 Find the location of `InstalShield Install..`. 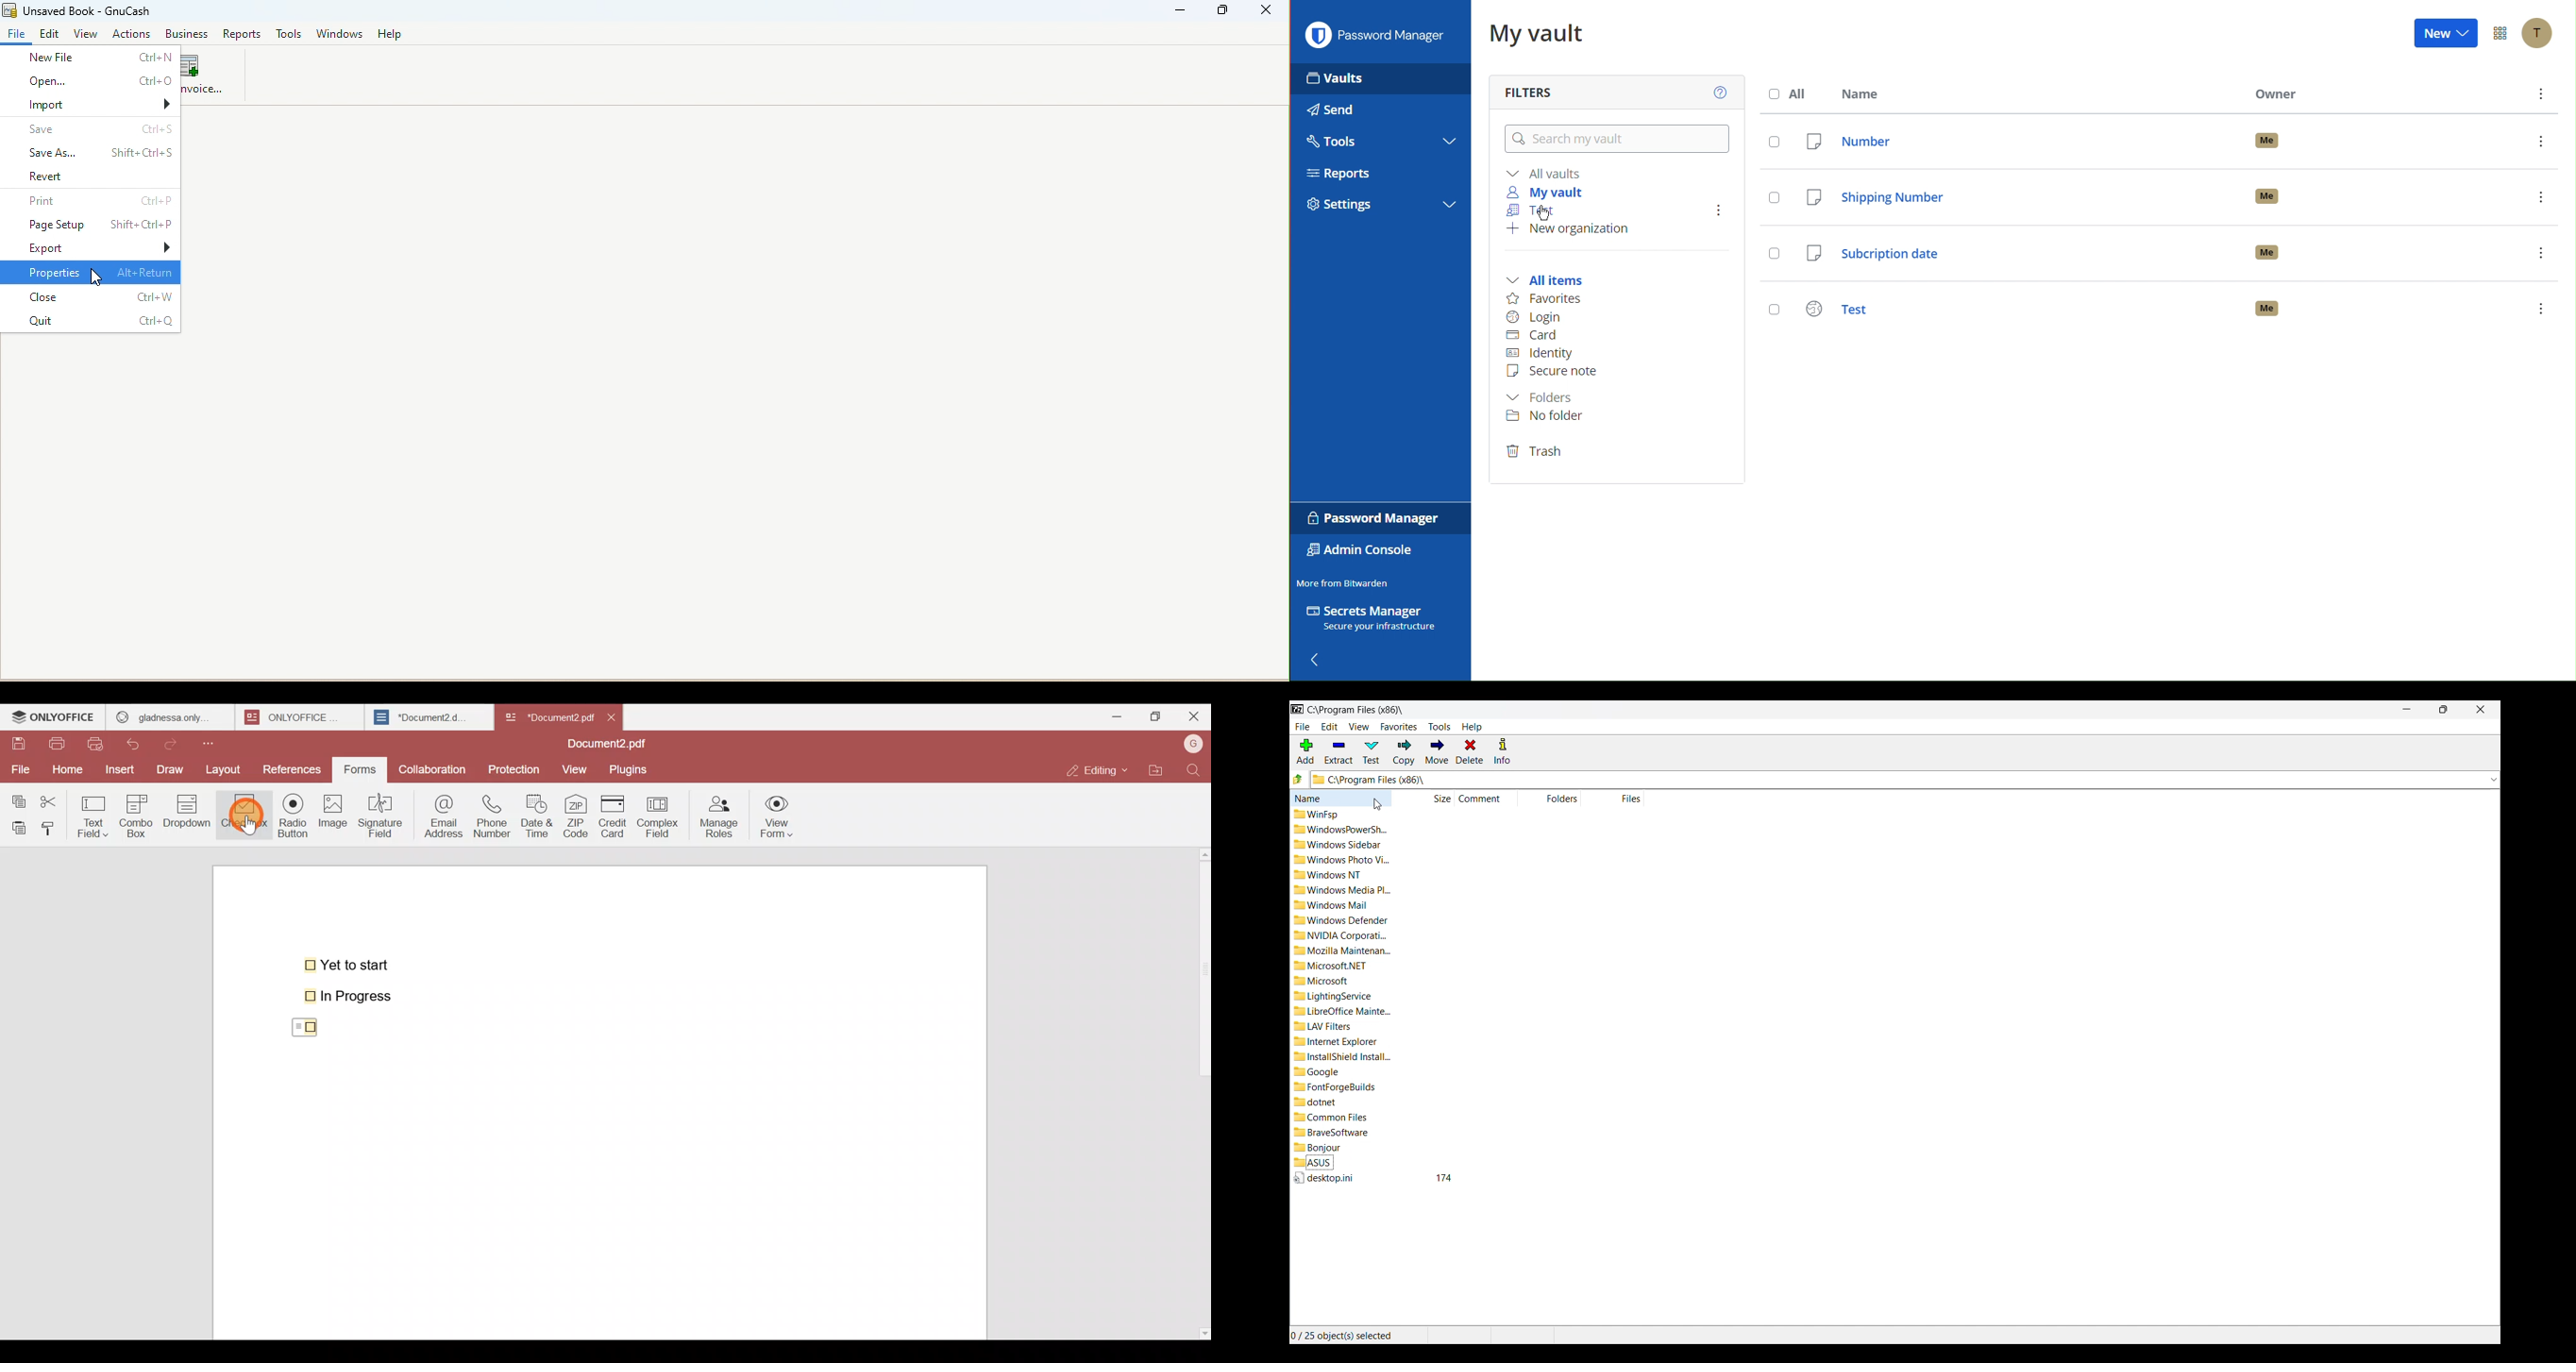

InstalShield Install.. is located at coordinates (1346, 1056).